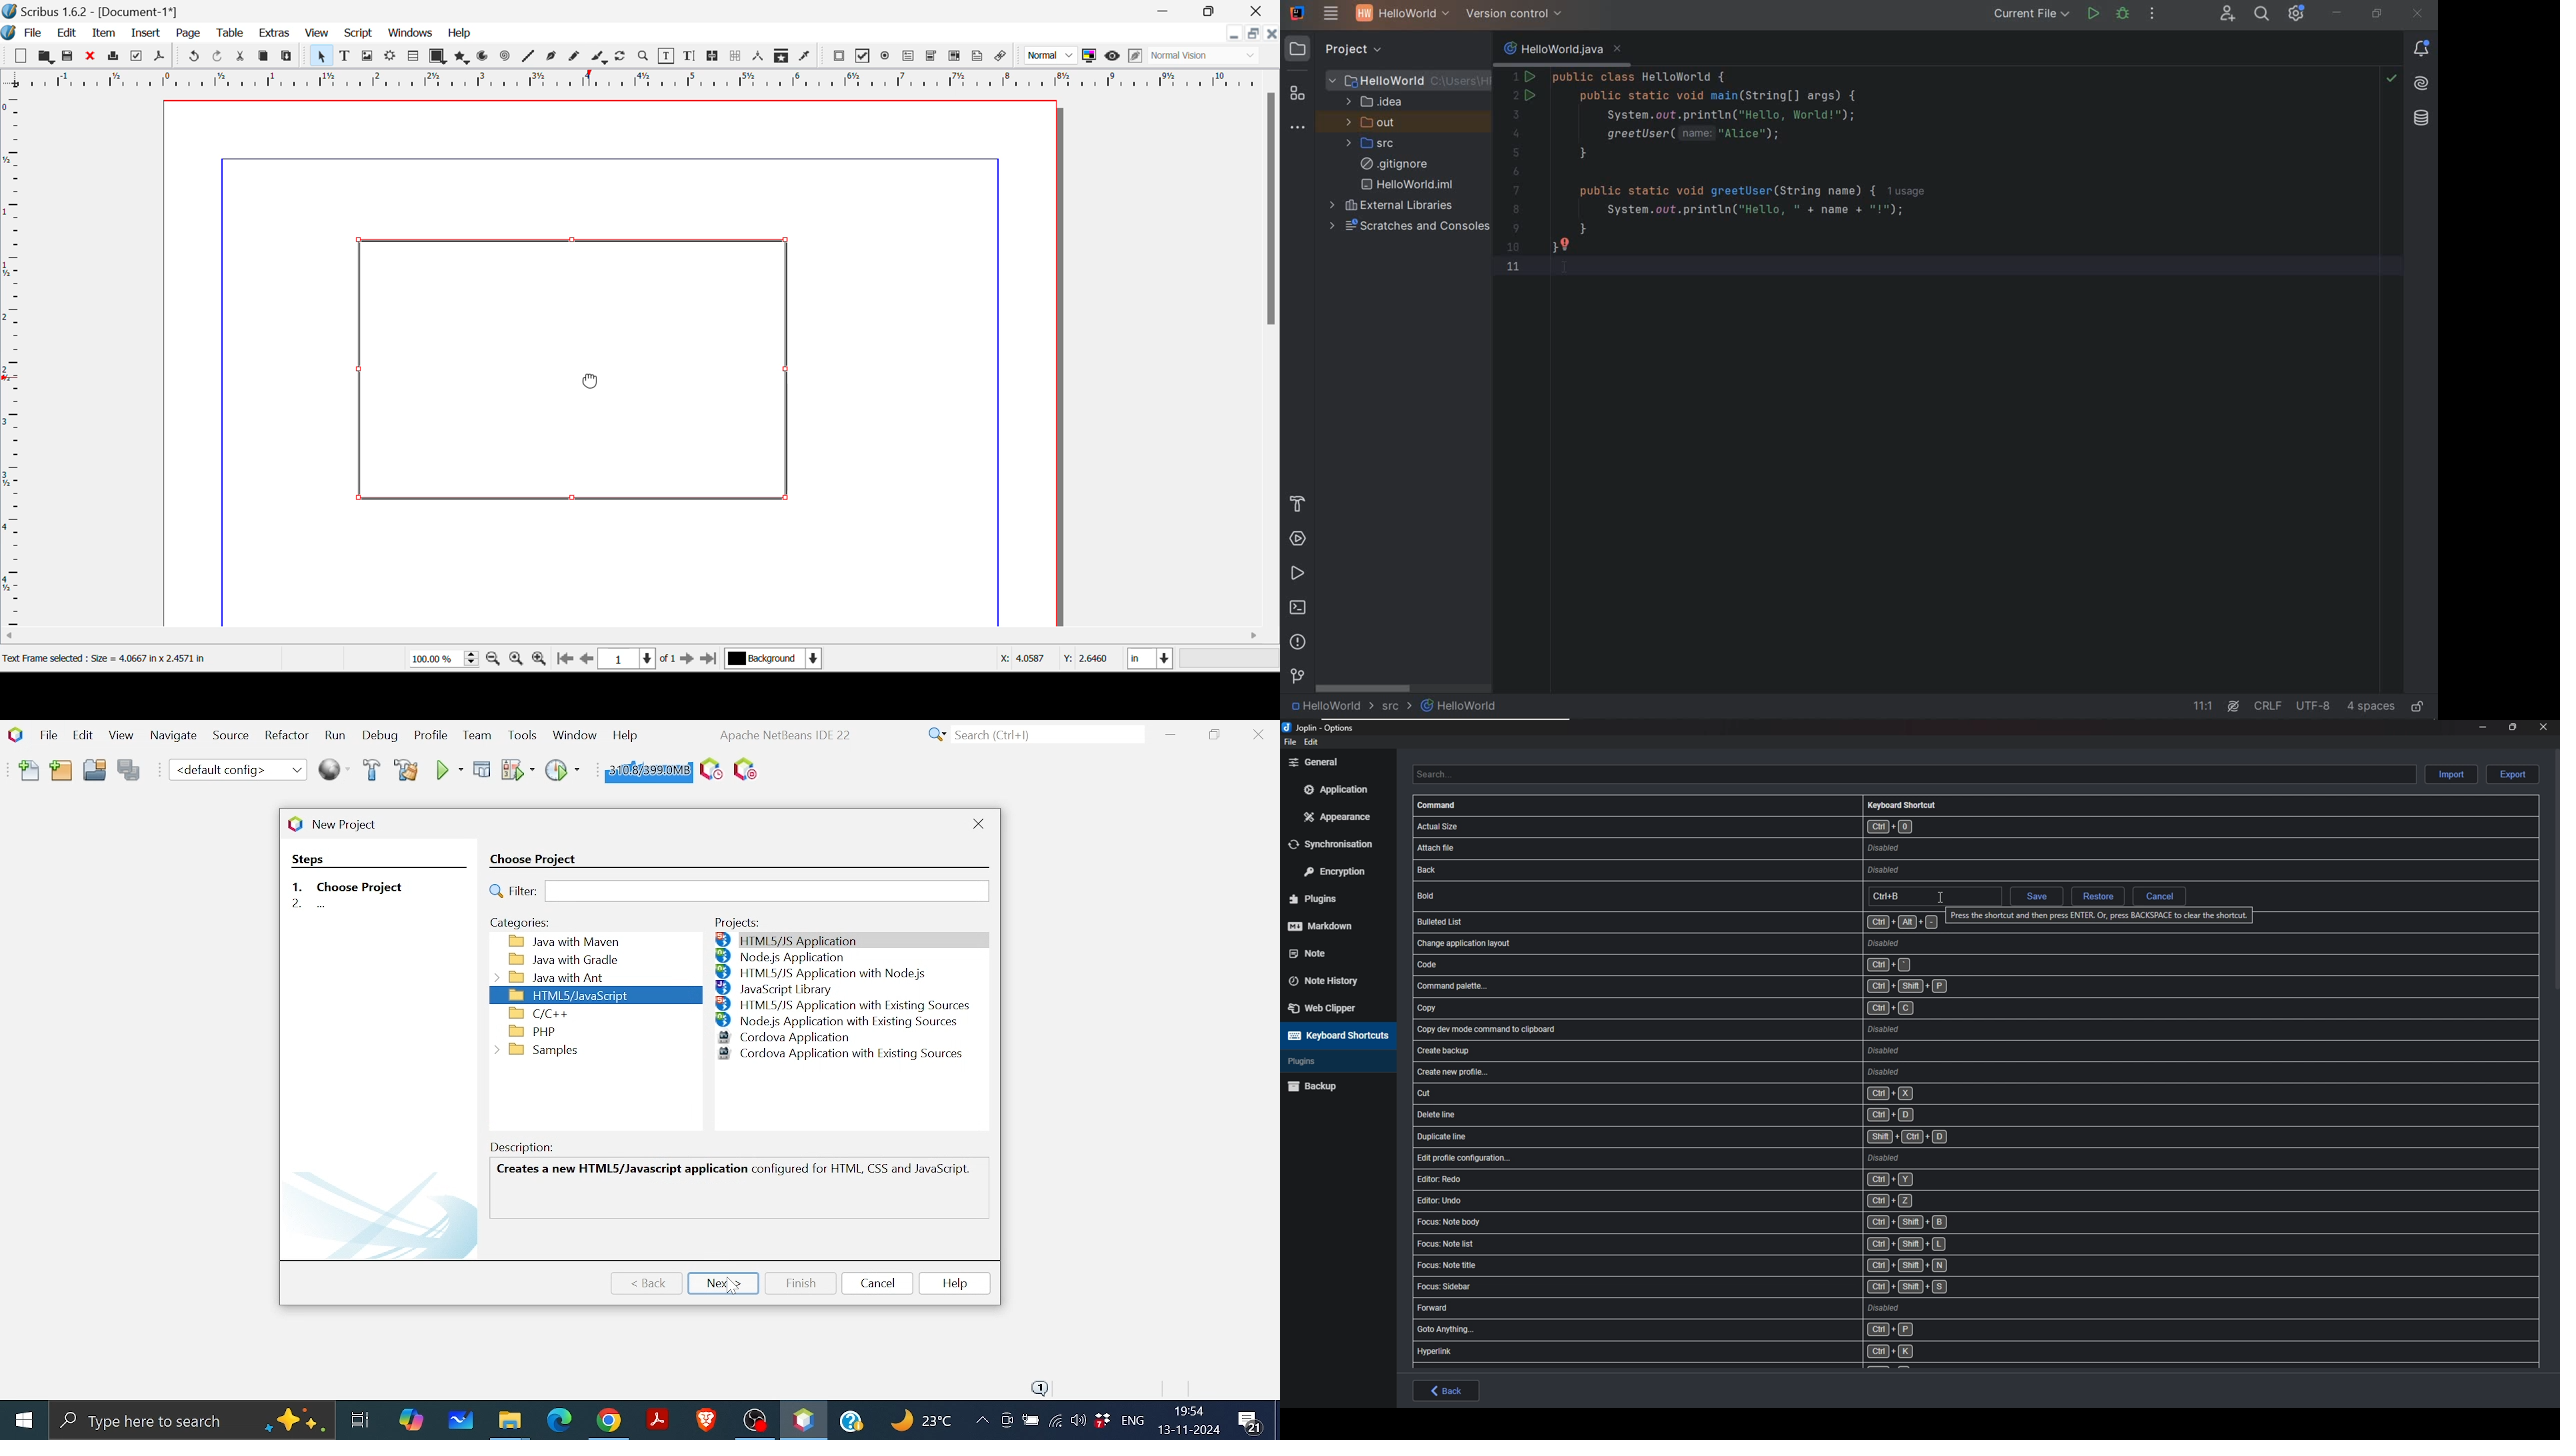 The height and width of the screenshot is (1456, 2576). What do you see at coordinates (667, 55) in the screenshot?
I see `Edit Contents of Frame` at bounding box center [667, 55].